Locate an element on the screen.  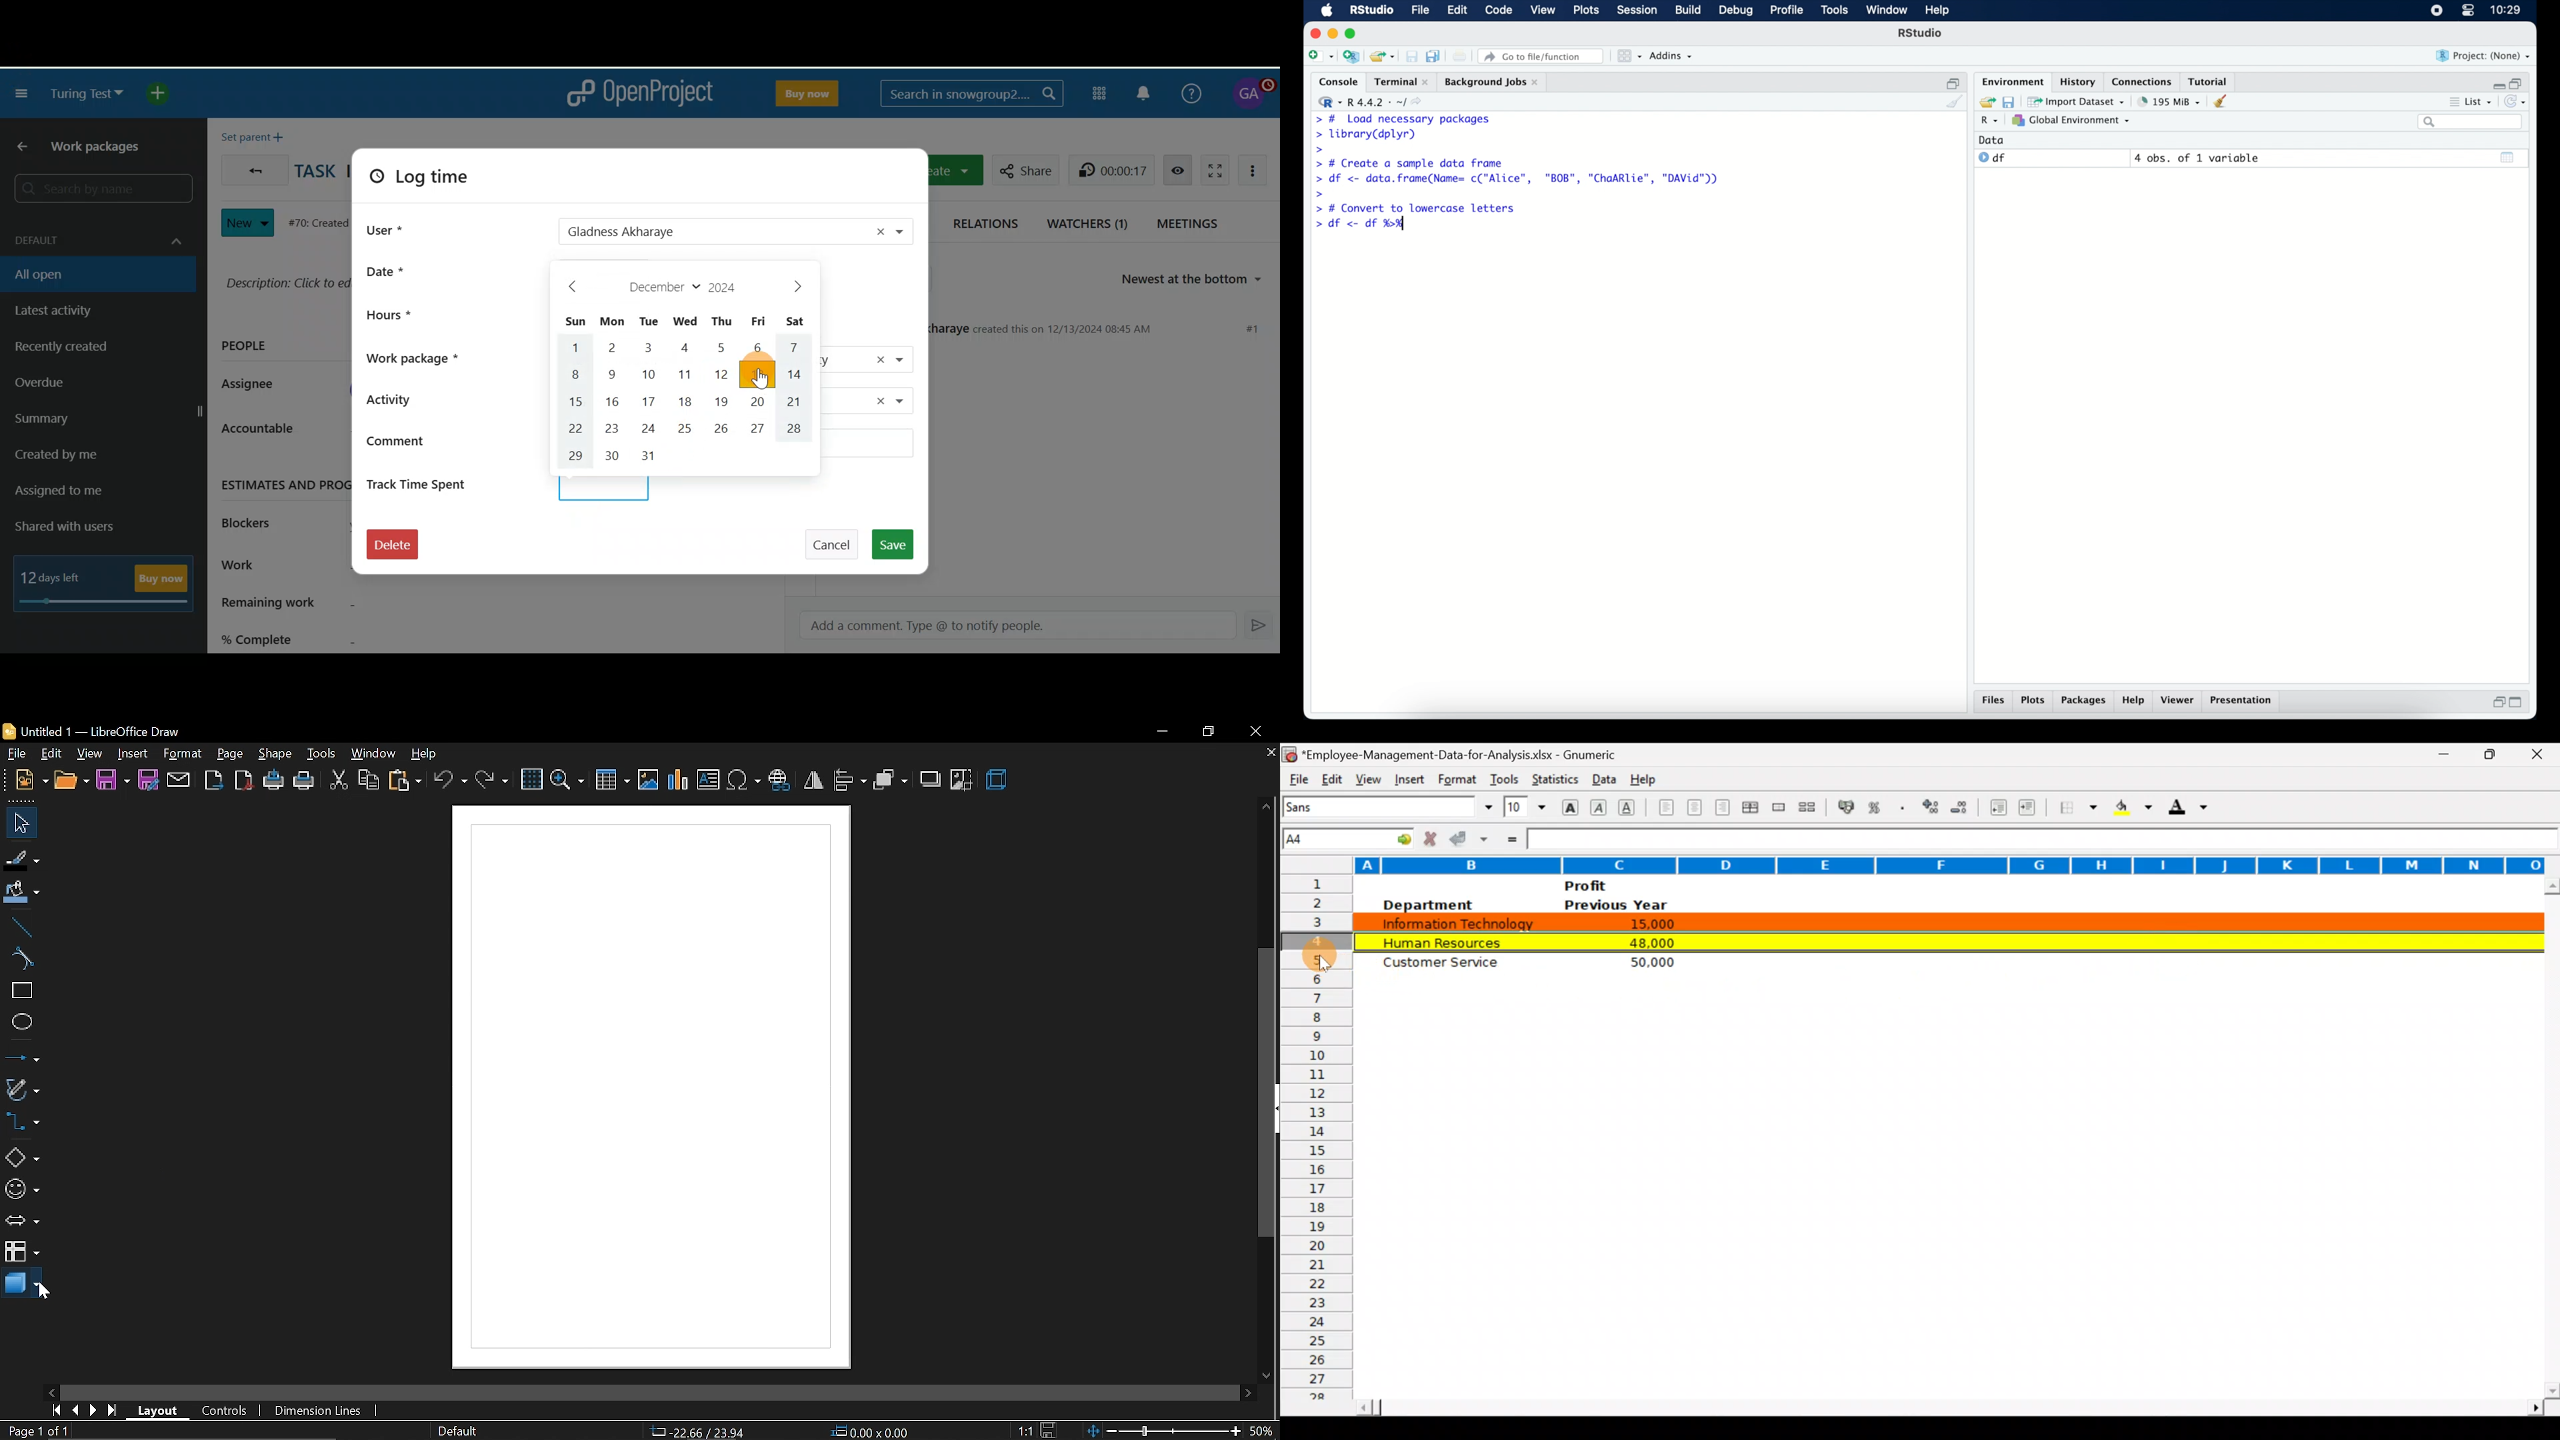
attach is located at coordinates (179, 781).